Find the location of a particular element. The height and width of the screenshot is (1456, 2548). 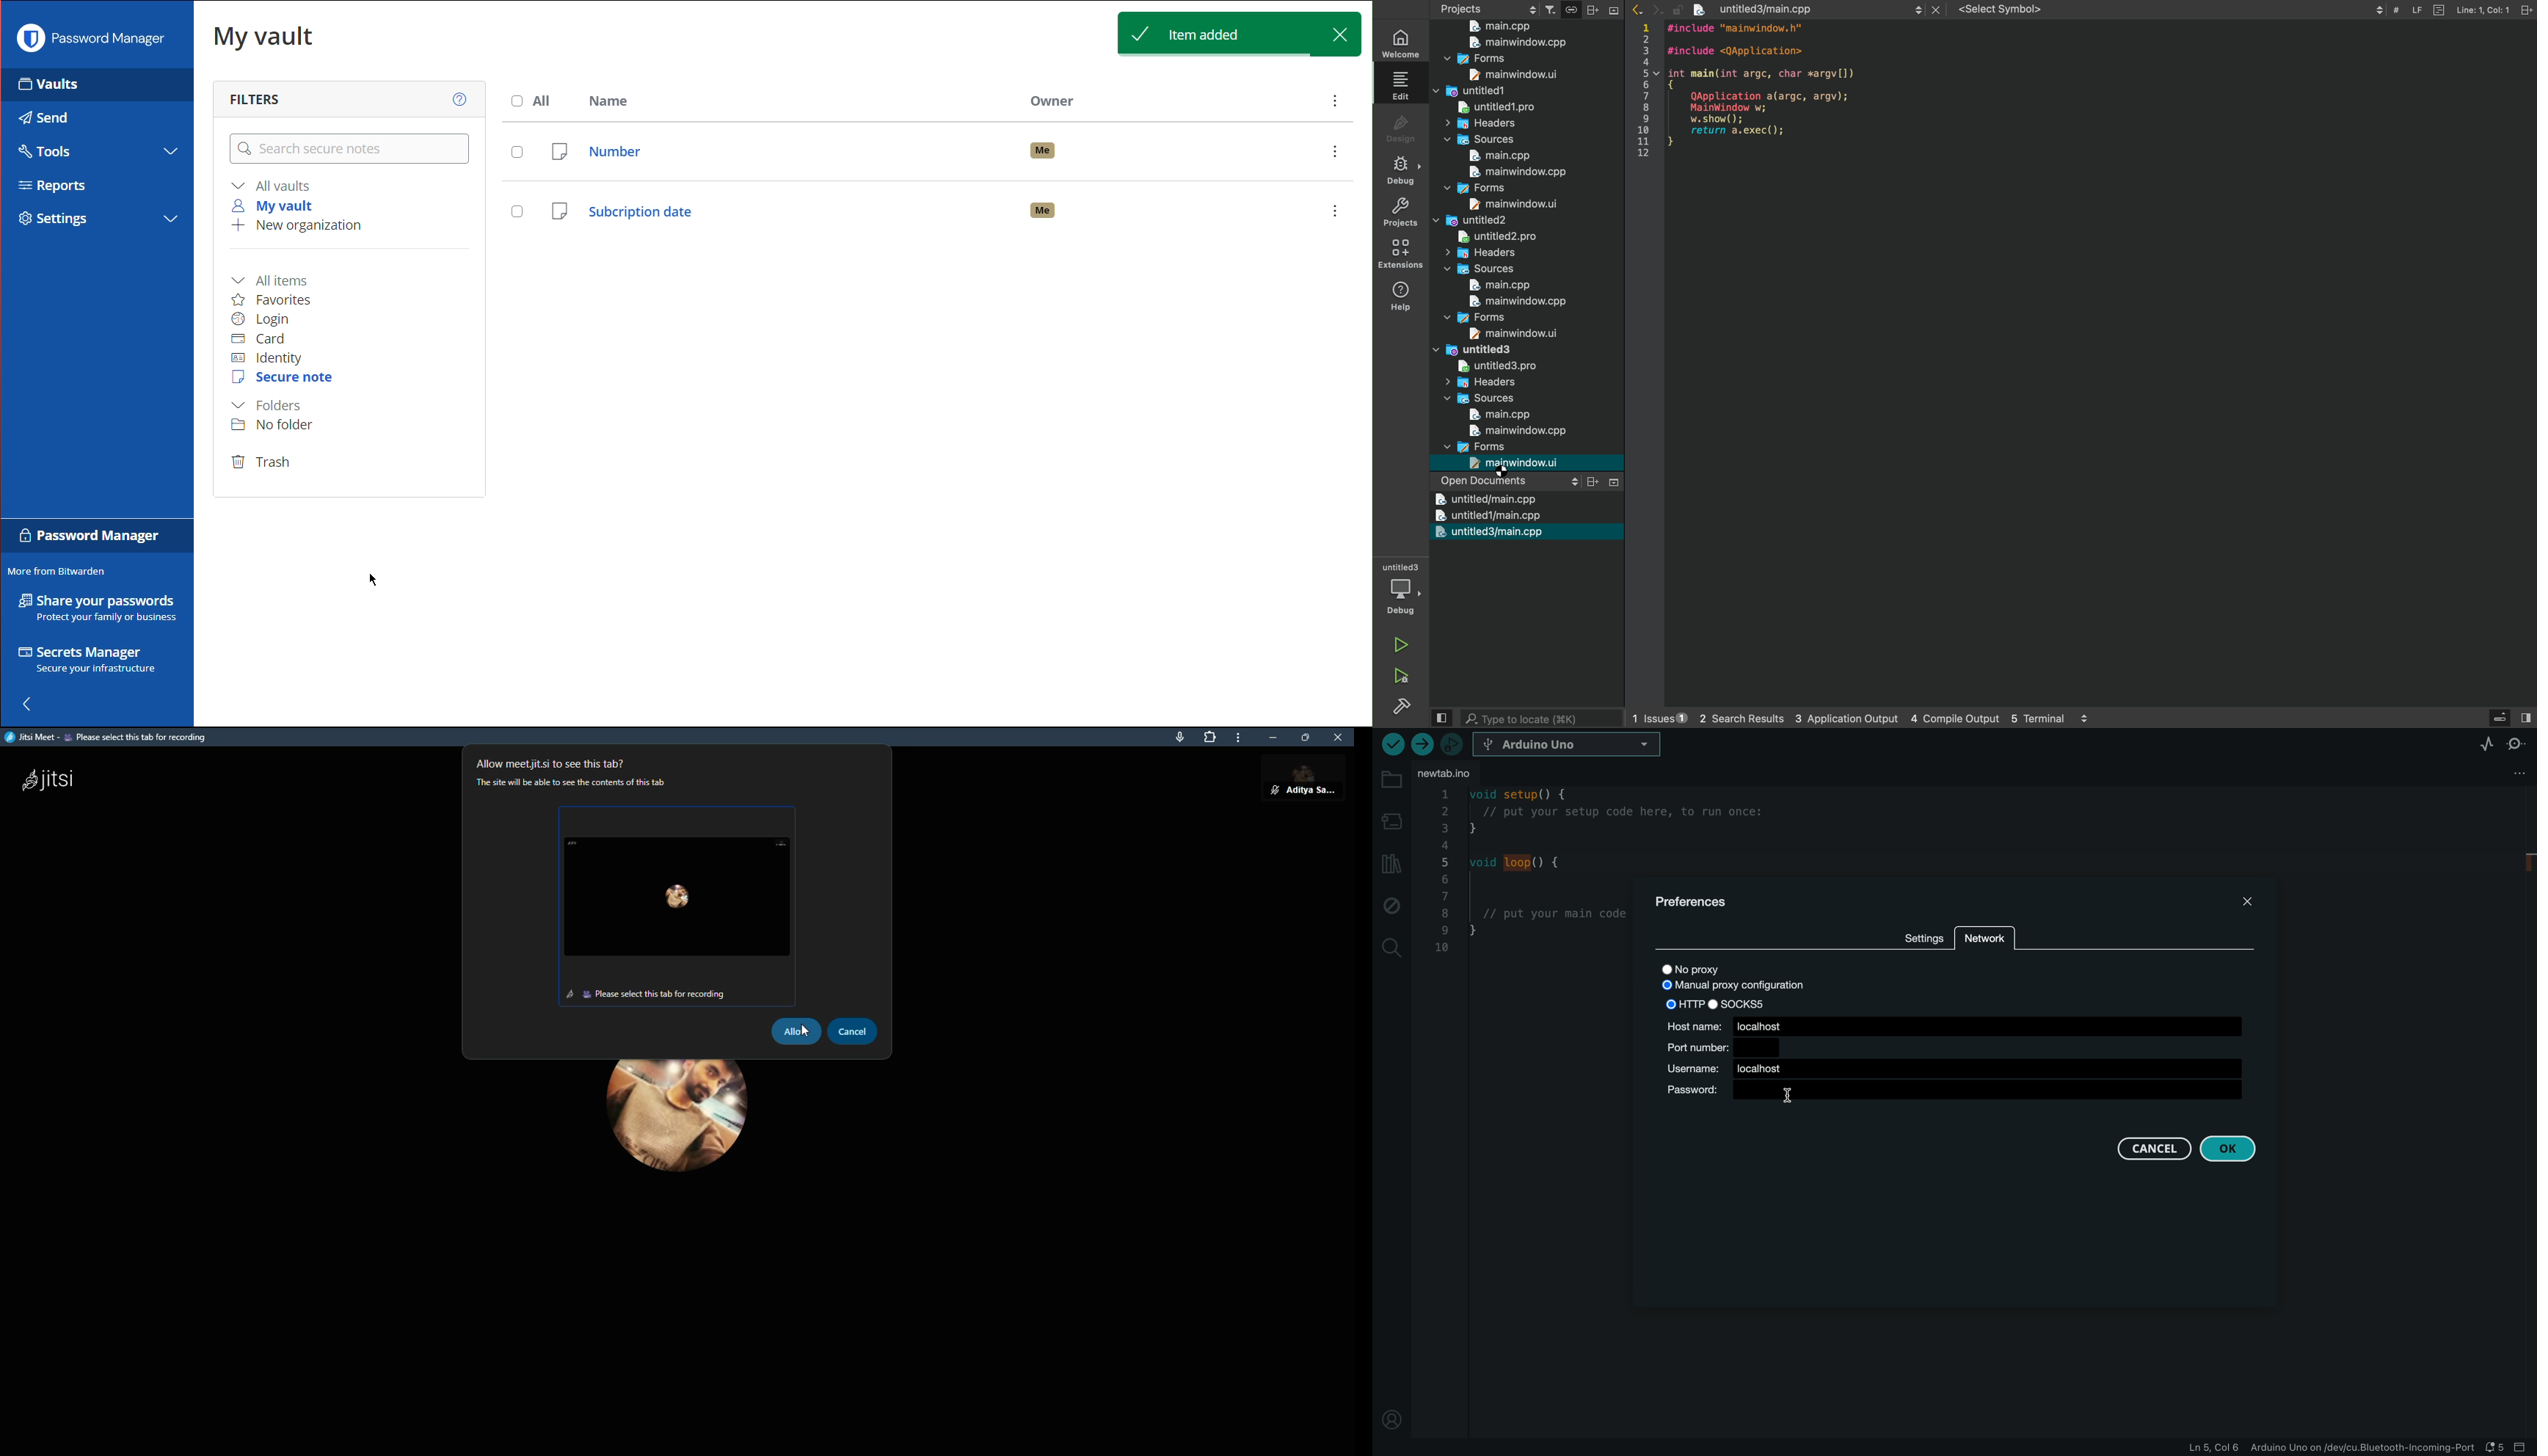

Number is located at coordinates (954, 151).